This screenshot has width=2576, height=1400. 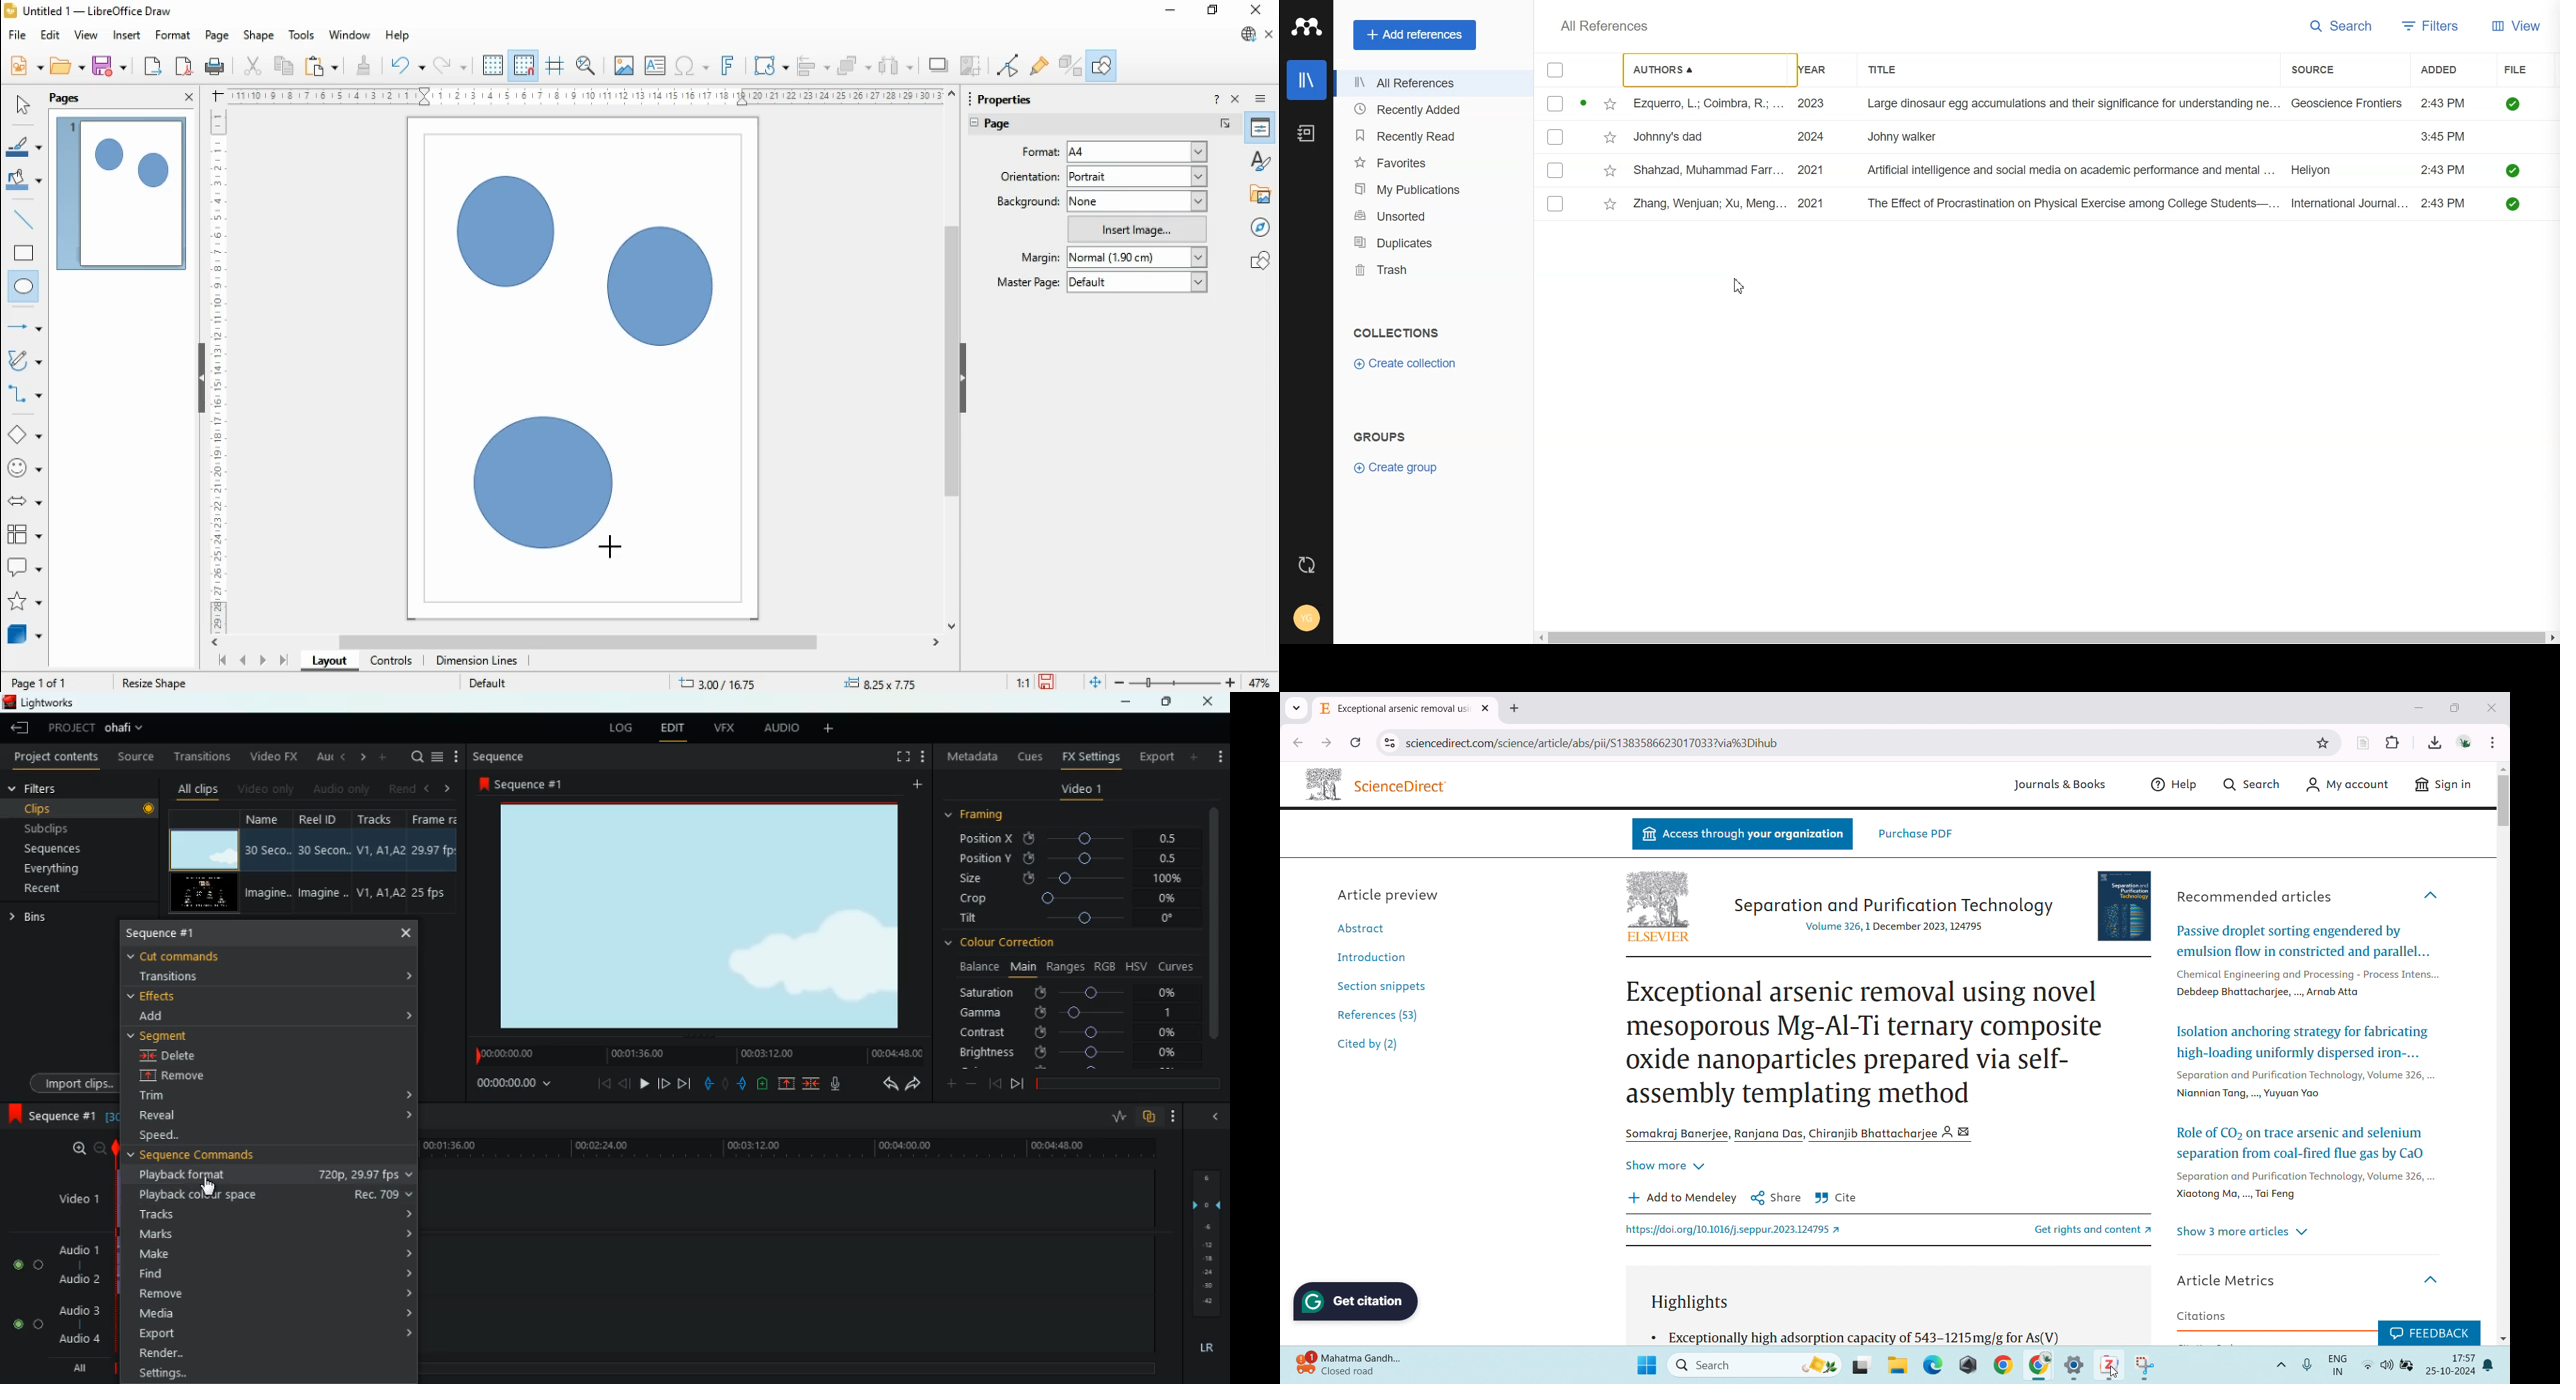 I want to click on up, so click(x=786, y=1083).